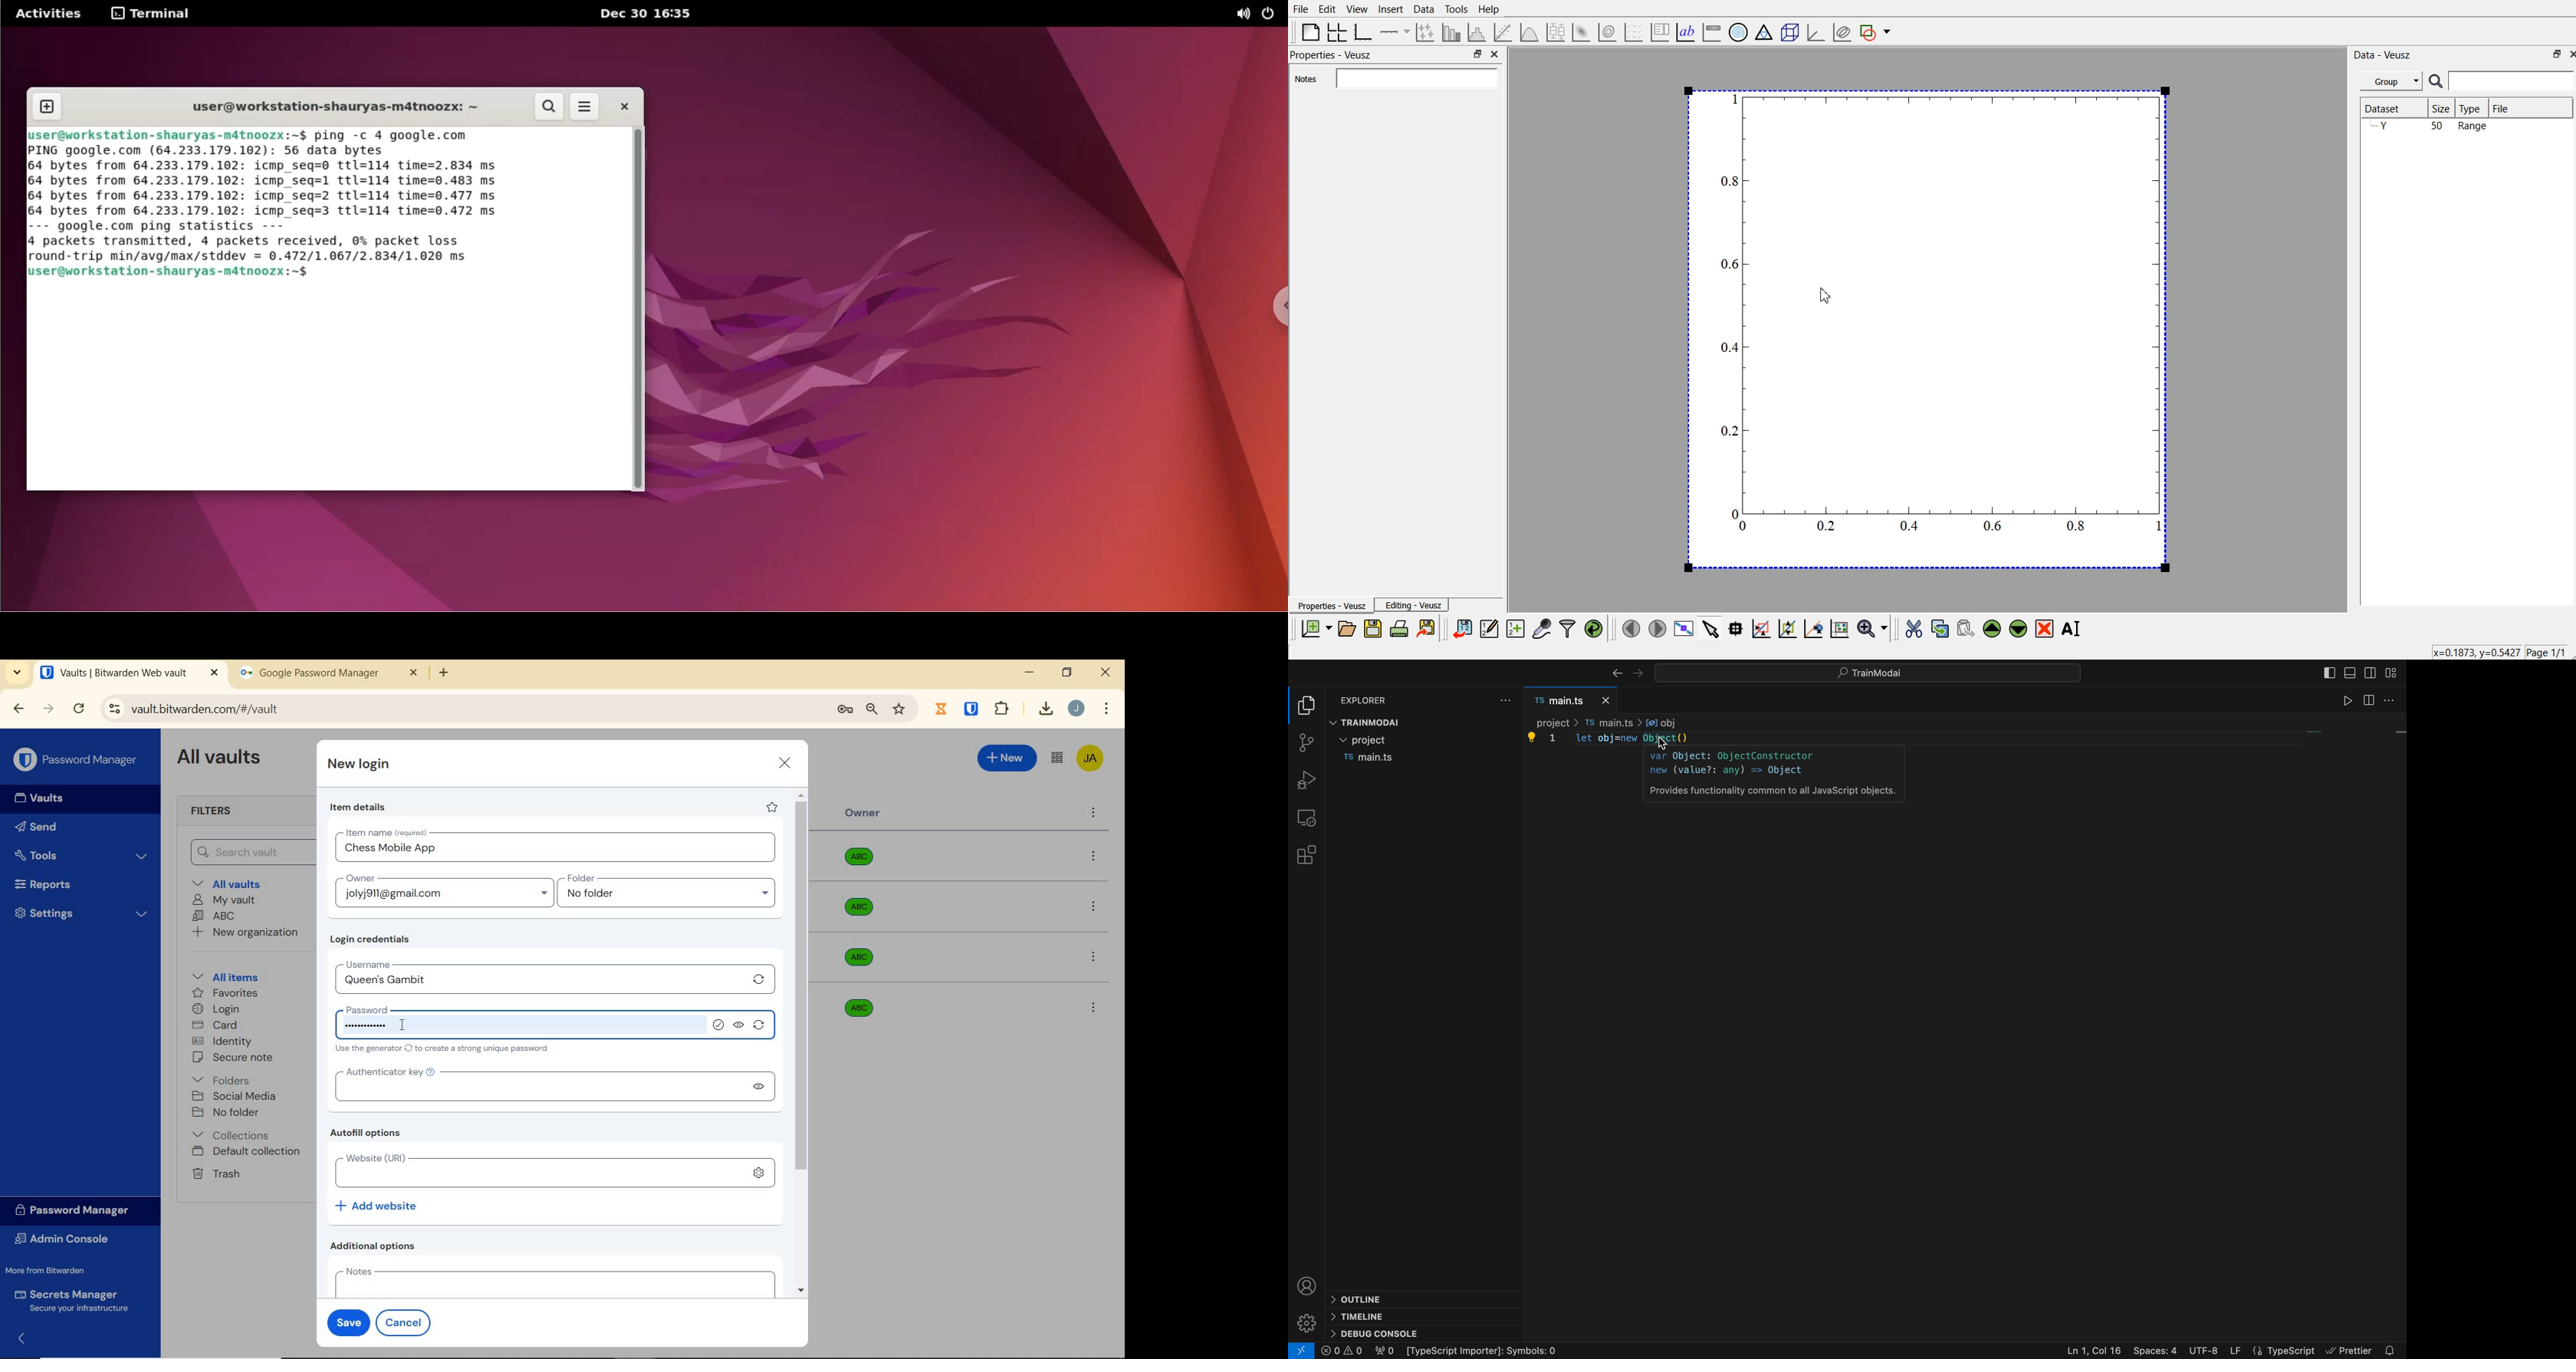 This screenshot has width=2576, height=1372. I want to click on card, so click(214, 1026).